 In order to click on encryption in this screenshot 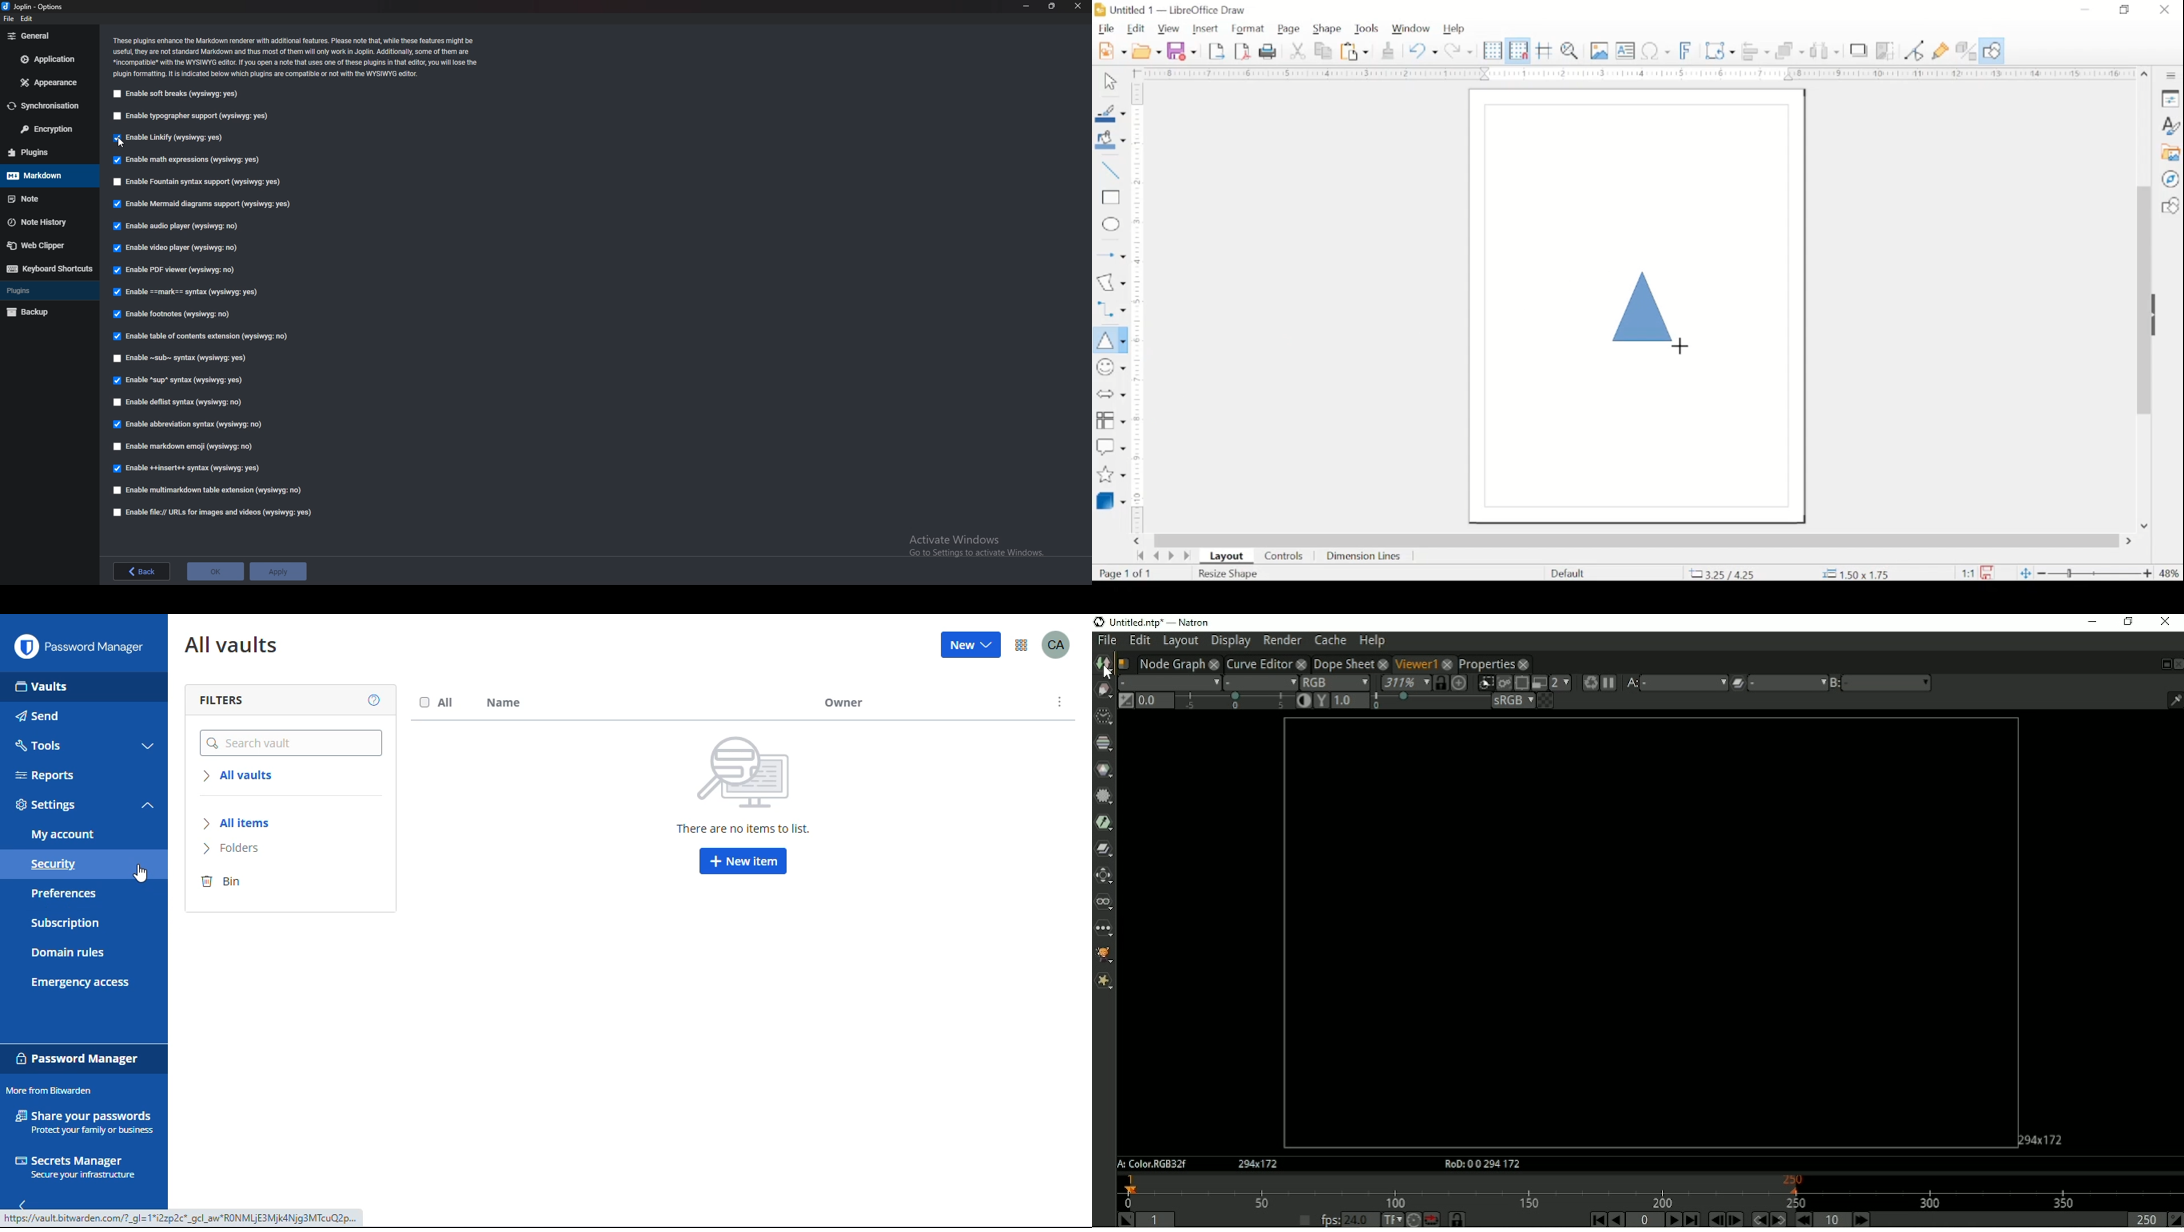, I will do `click(49, 129)`.